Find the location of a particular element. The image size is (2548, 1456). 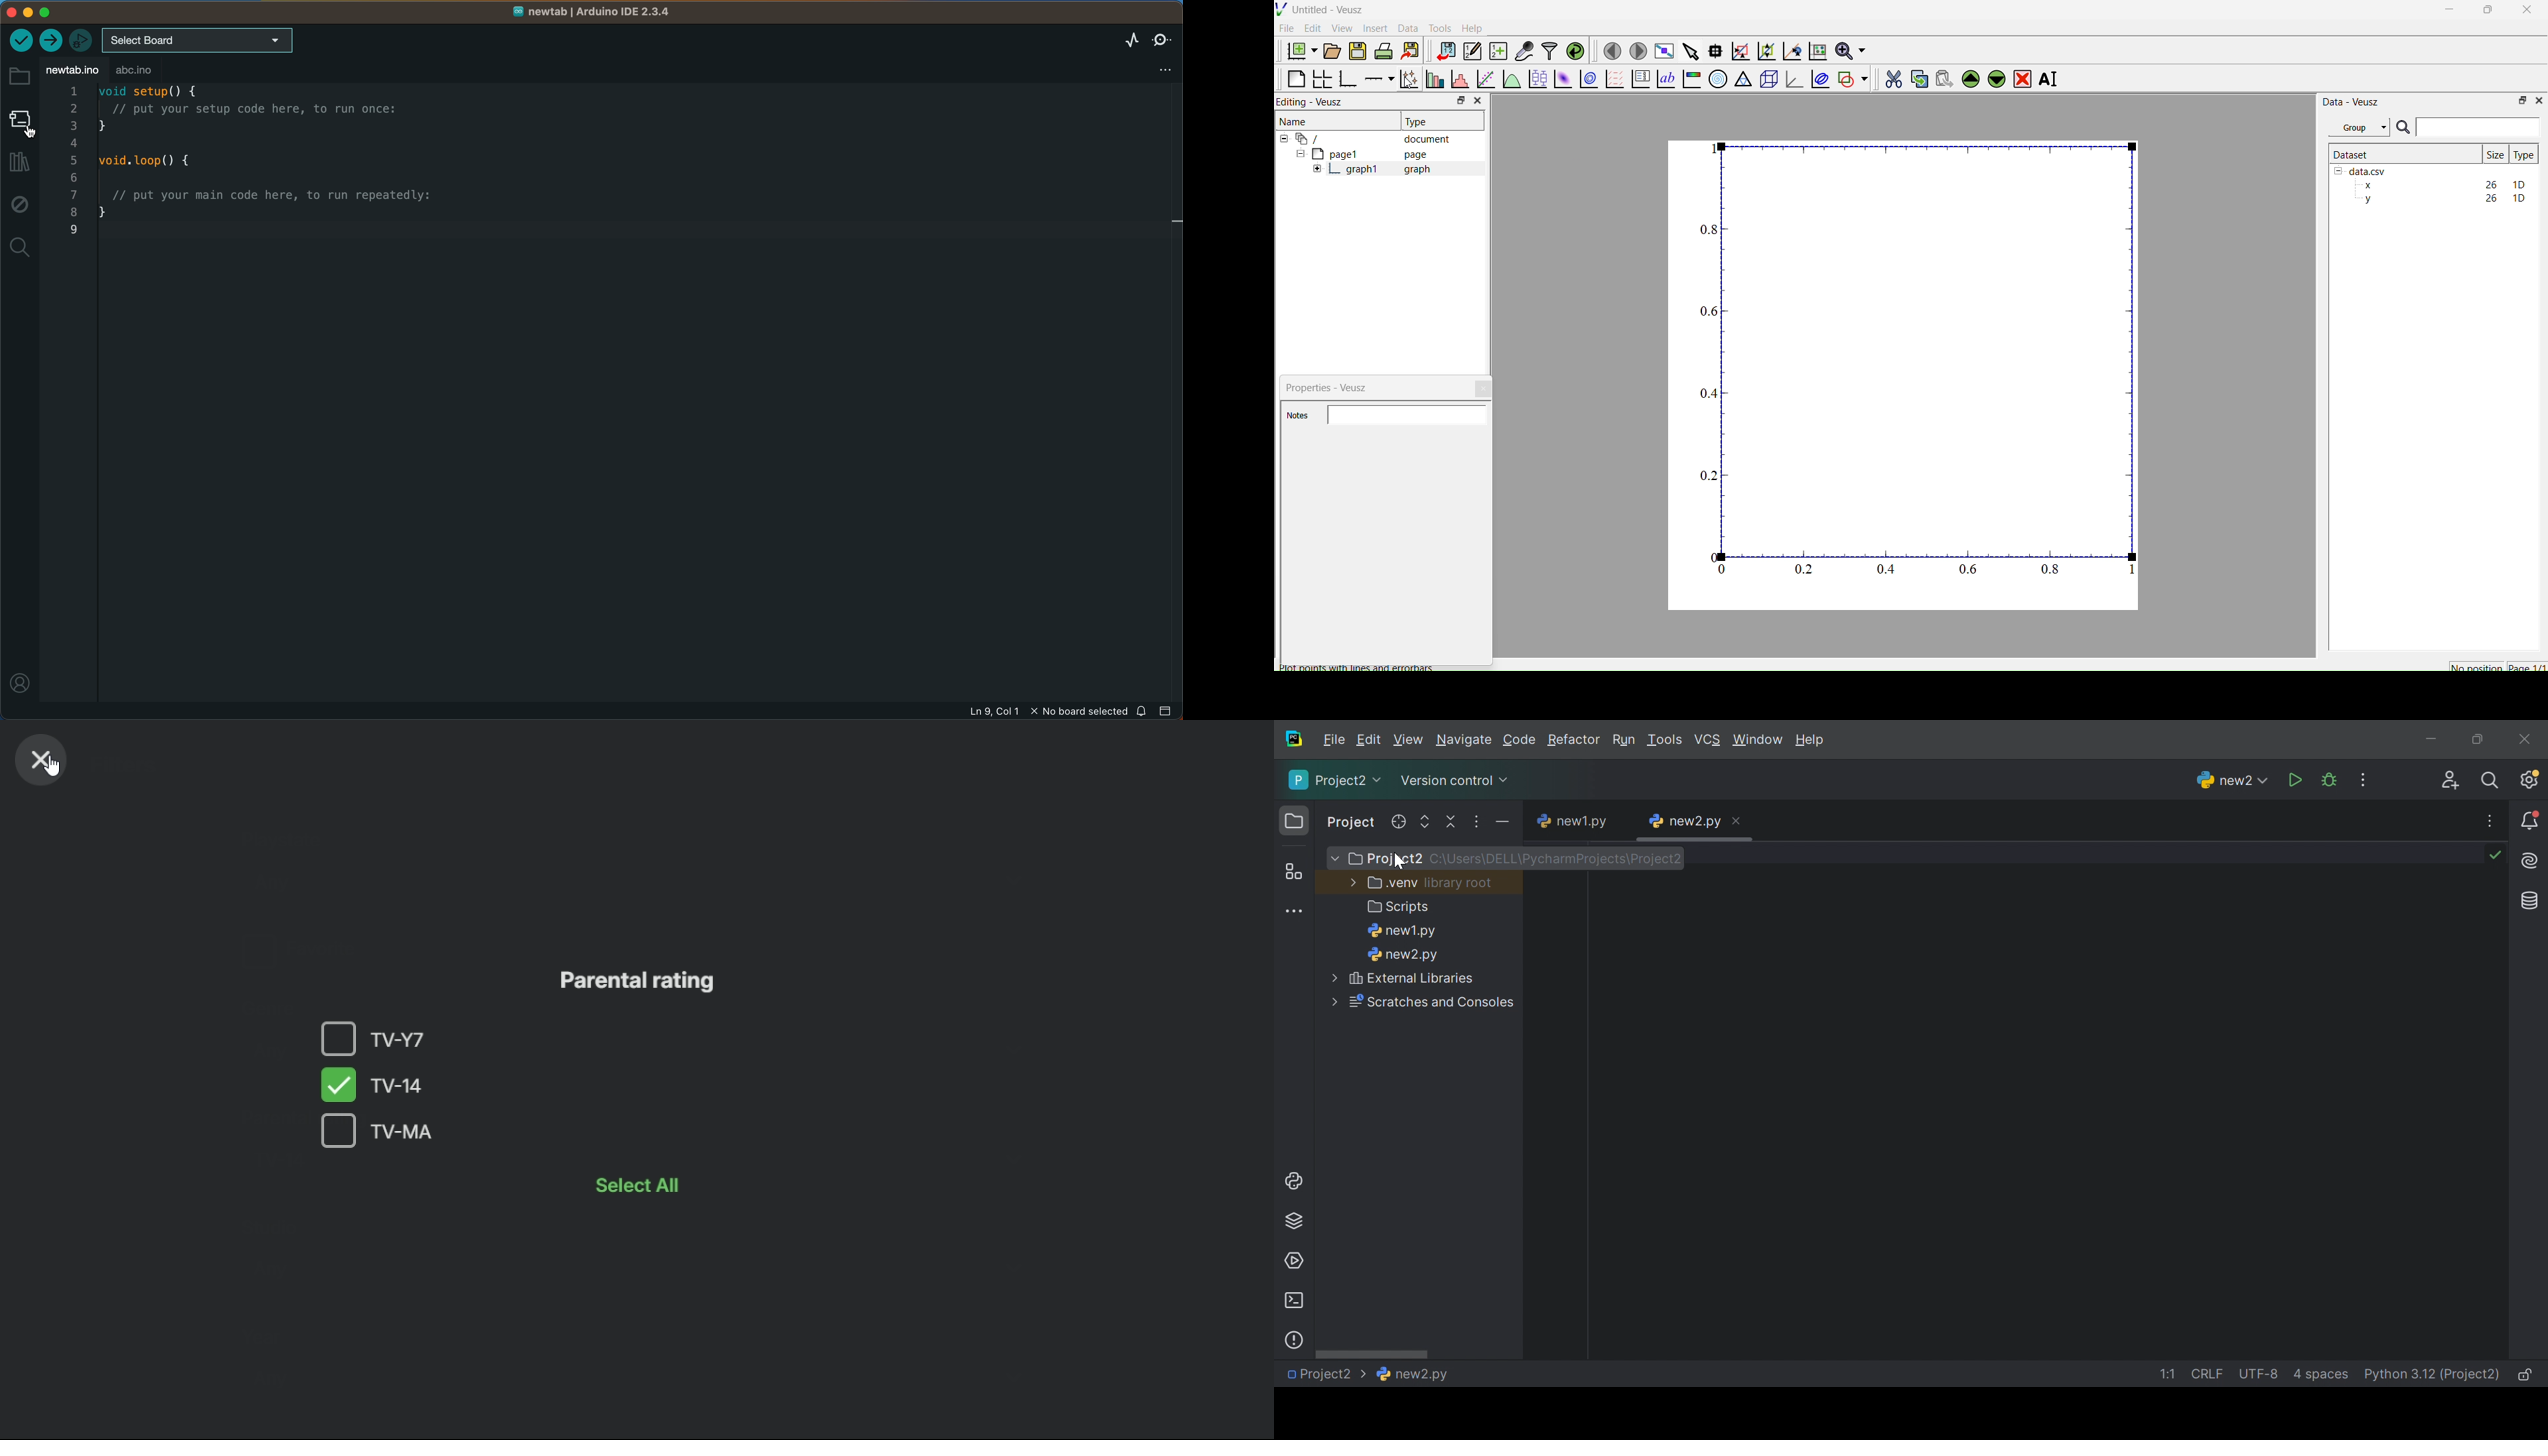

Print the document is located at coordinates (1383, 50).